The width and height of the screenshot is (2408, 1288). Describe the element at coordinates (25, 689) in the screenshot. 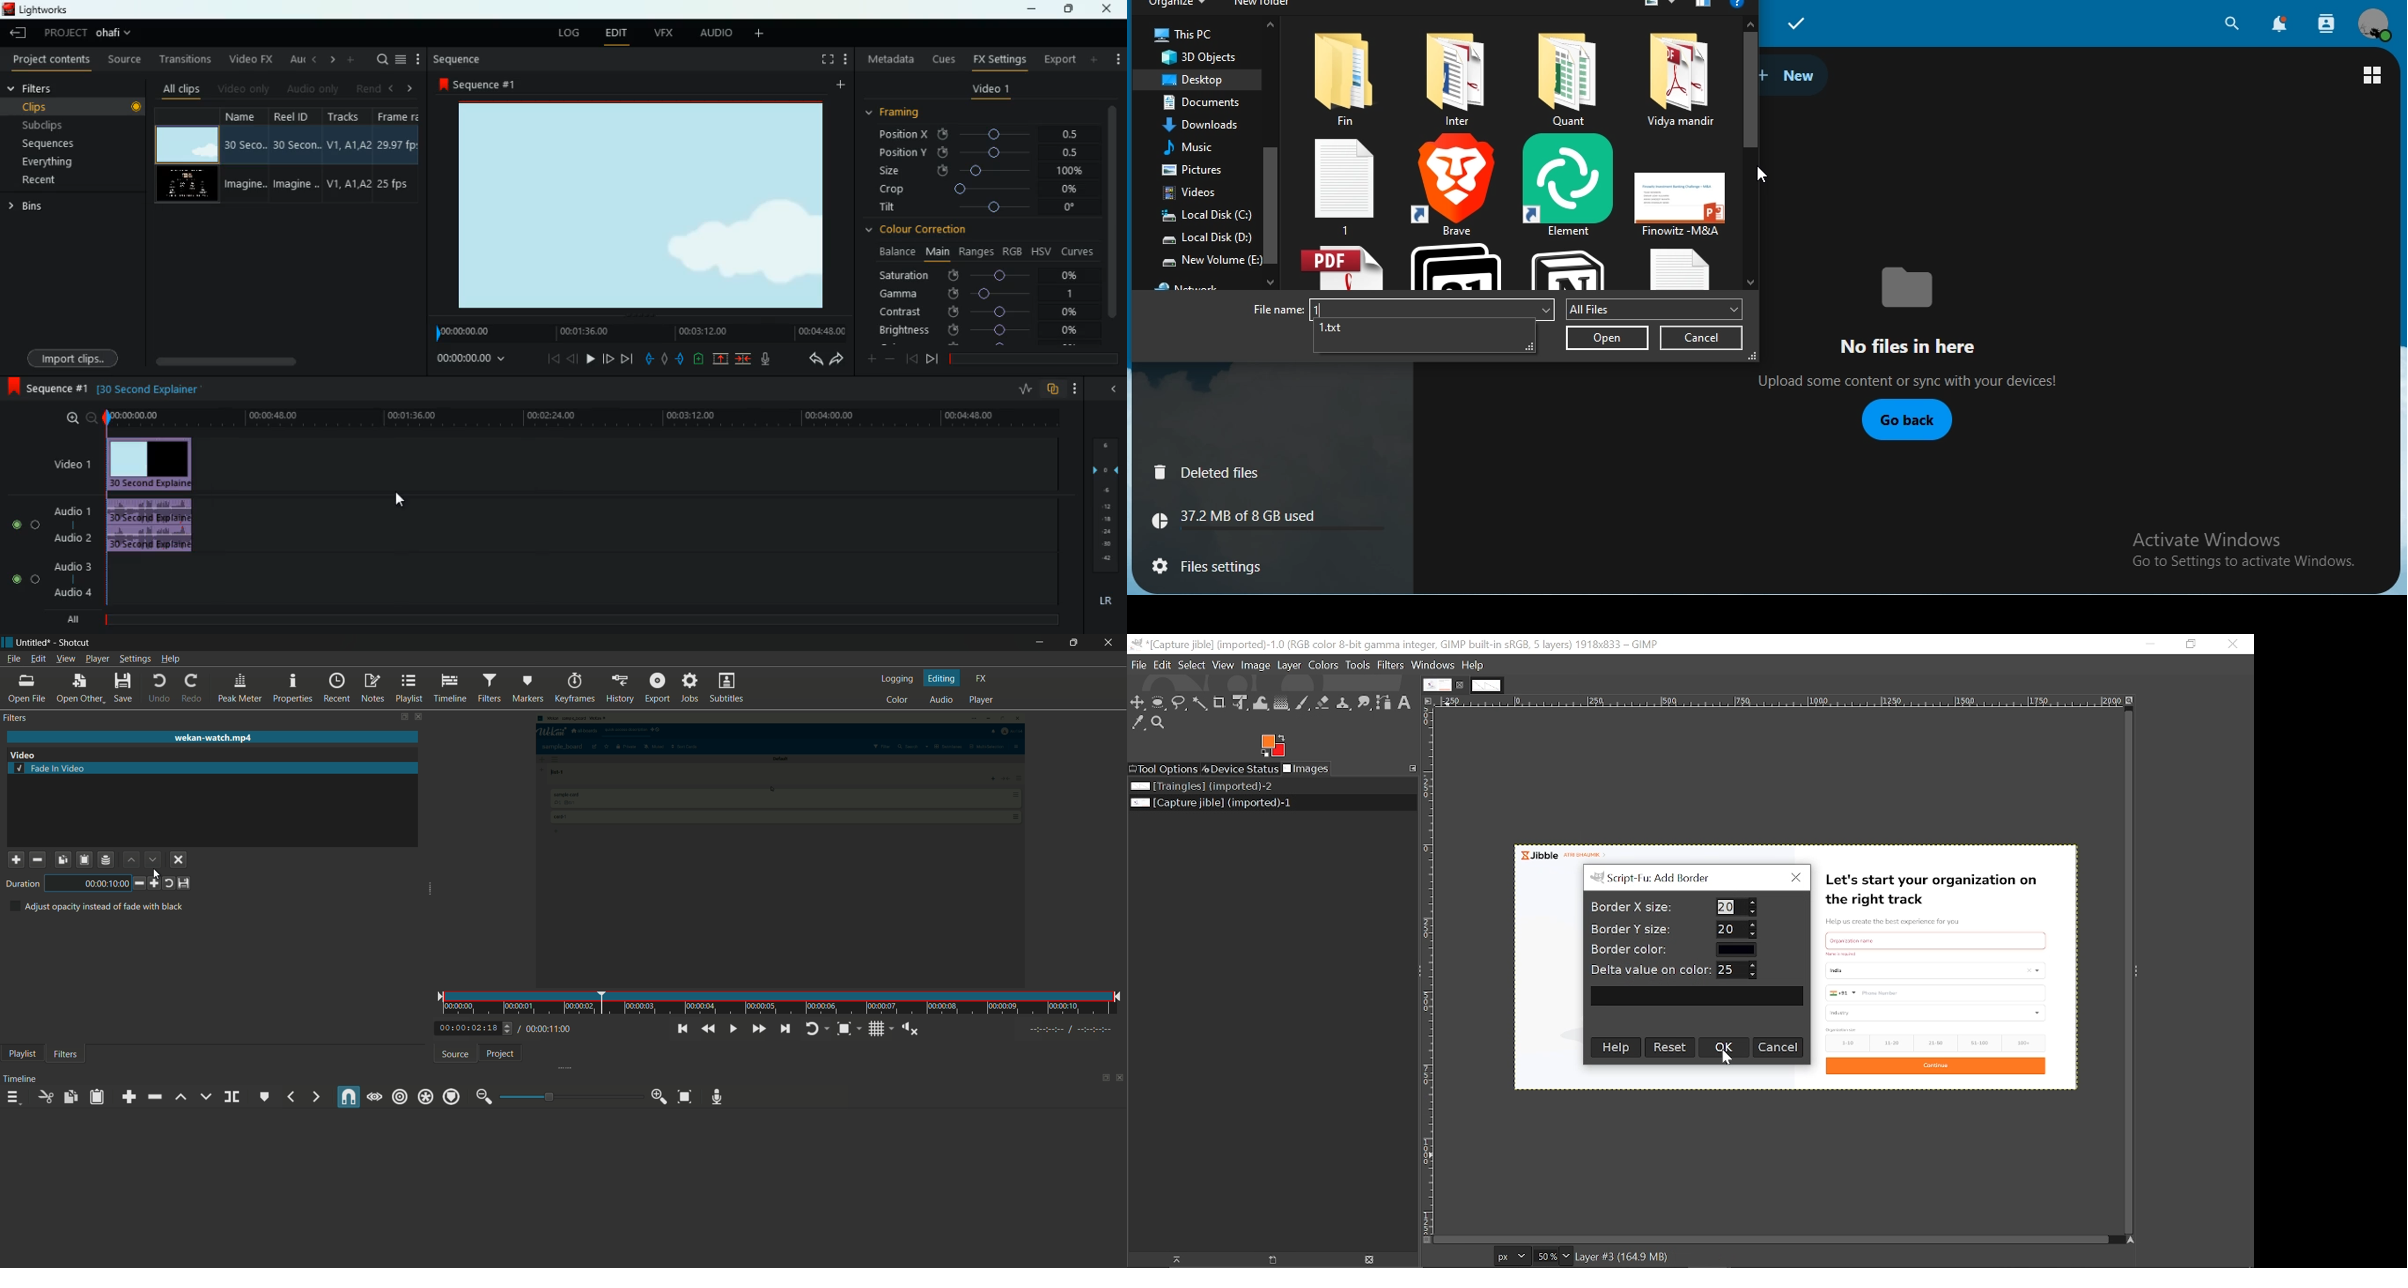

I see `open file` at that location.